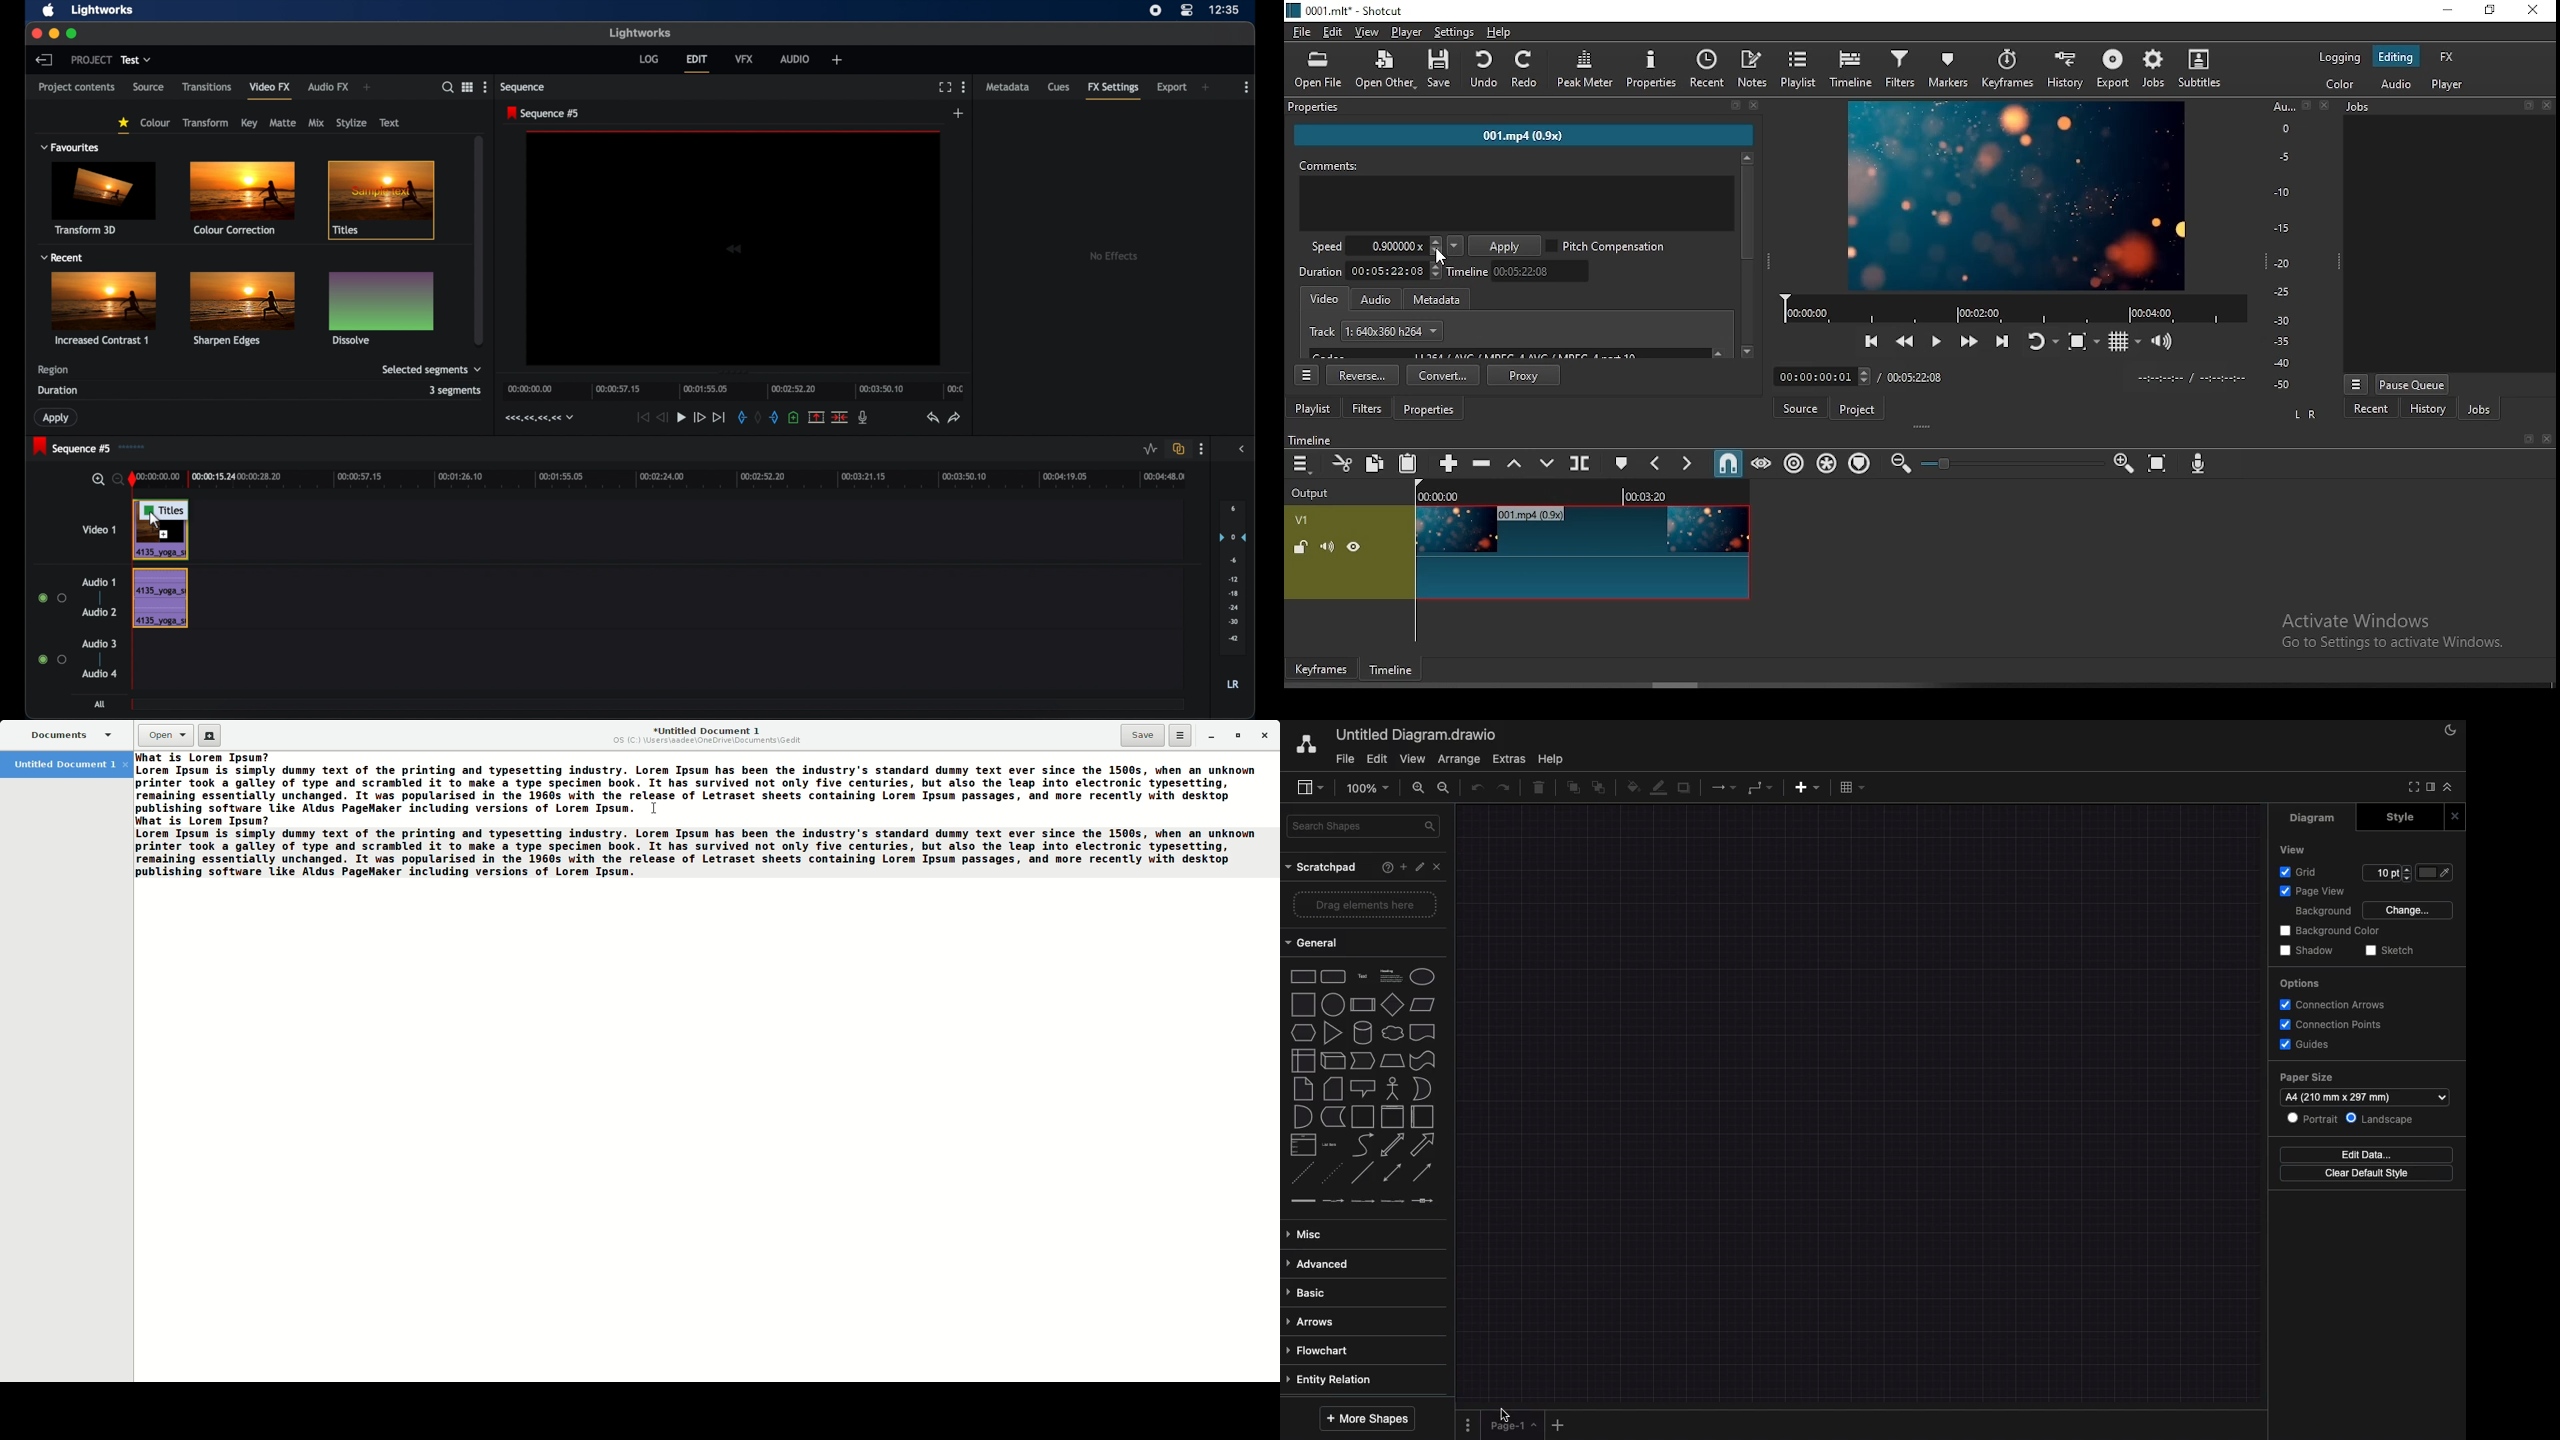 This screenshot has height=1456, width=2576. What do you see at coordinates (1803, 407) in the screenshot?
I see `source` at bounding box center [1803, 407].